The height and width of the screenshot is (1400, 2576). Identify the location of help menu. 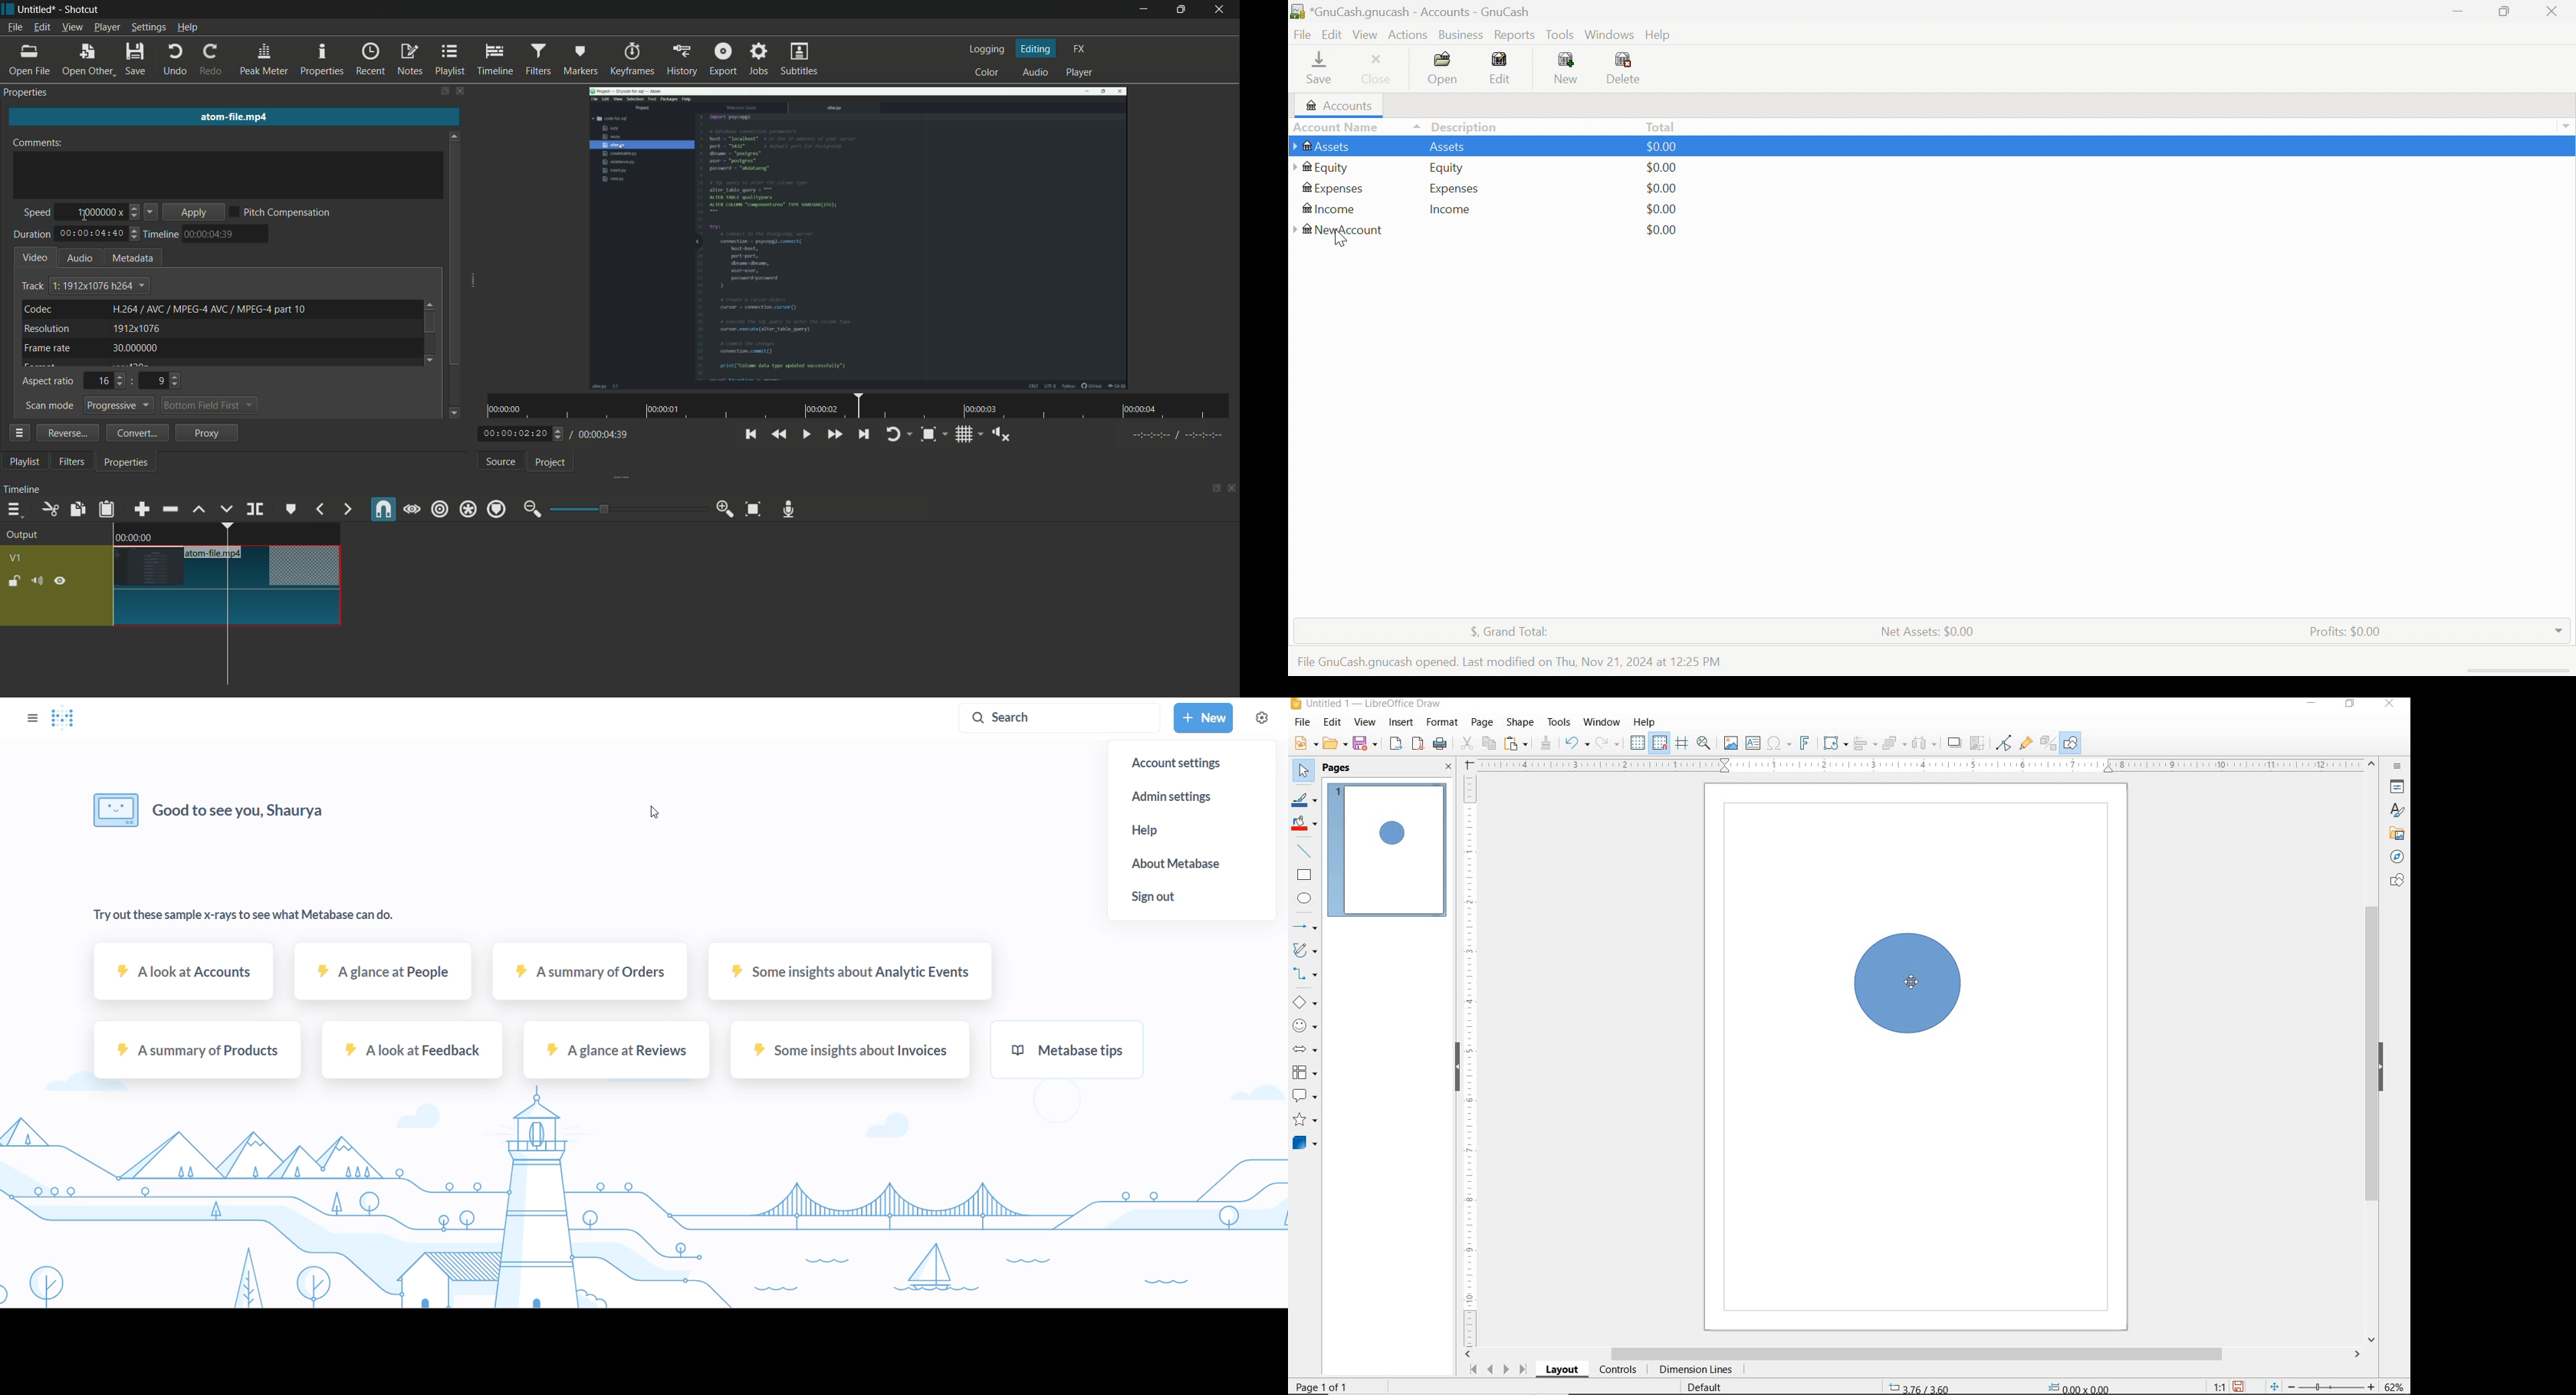
(188, 27).